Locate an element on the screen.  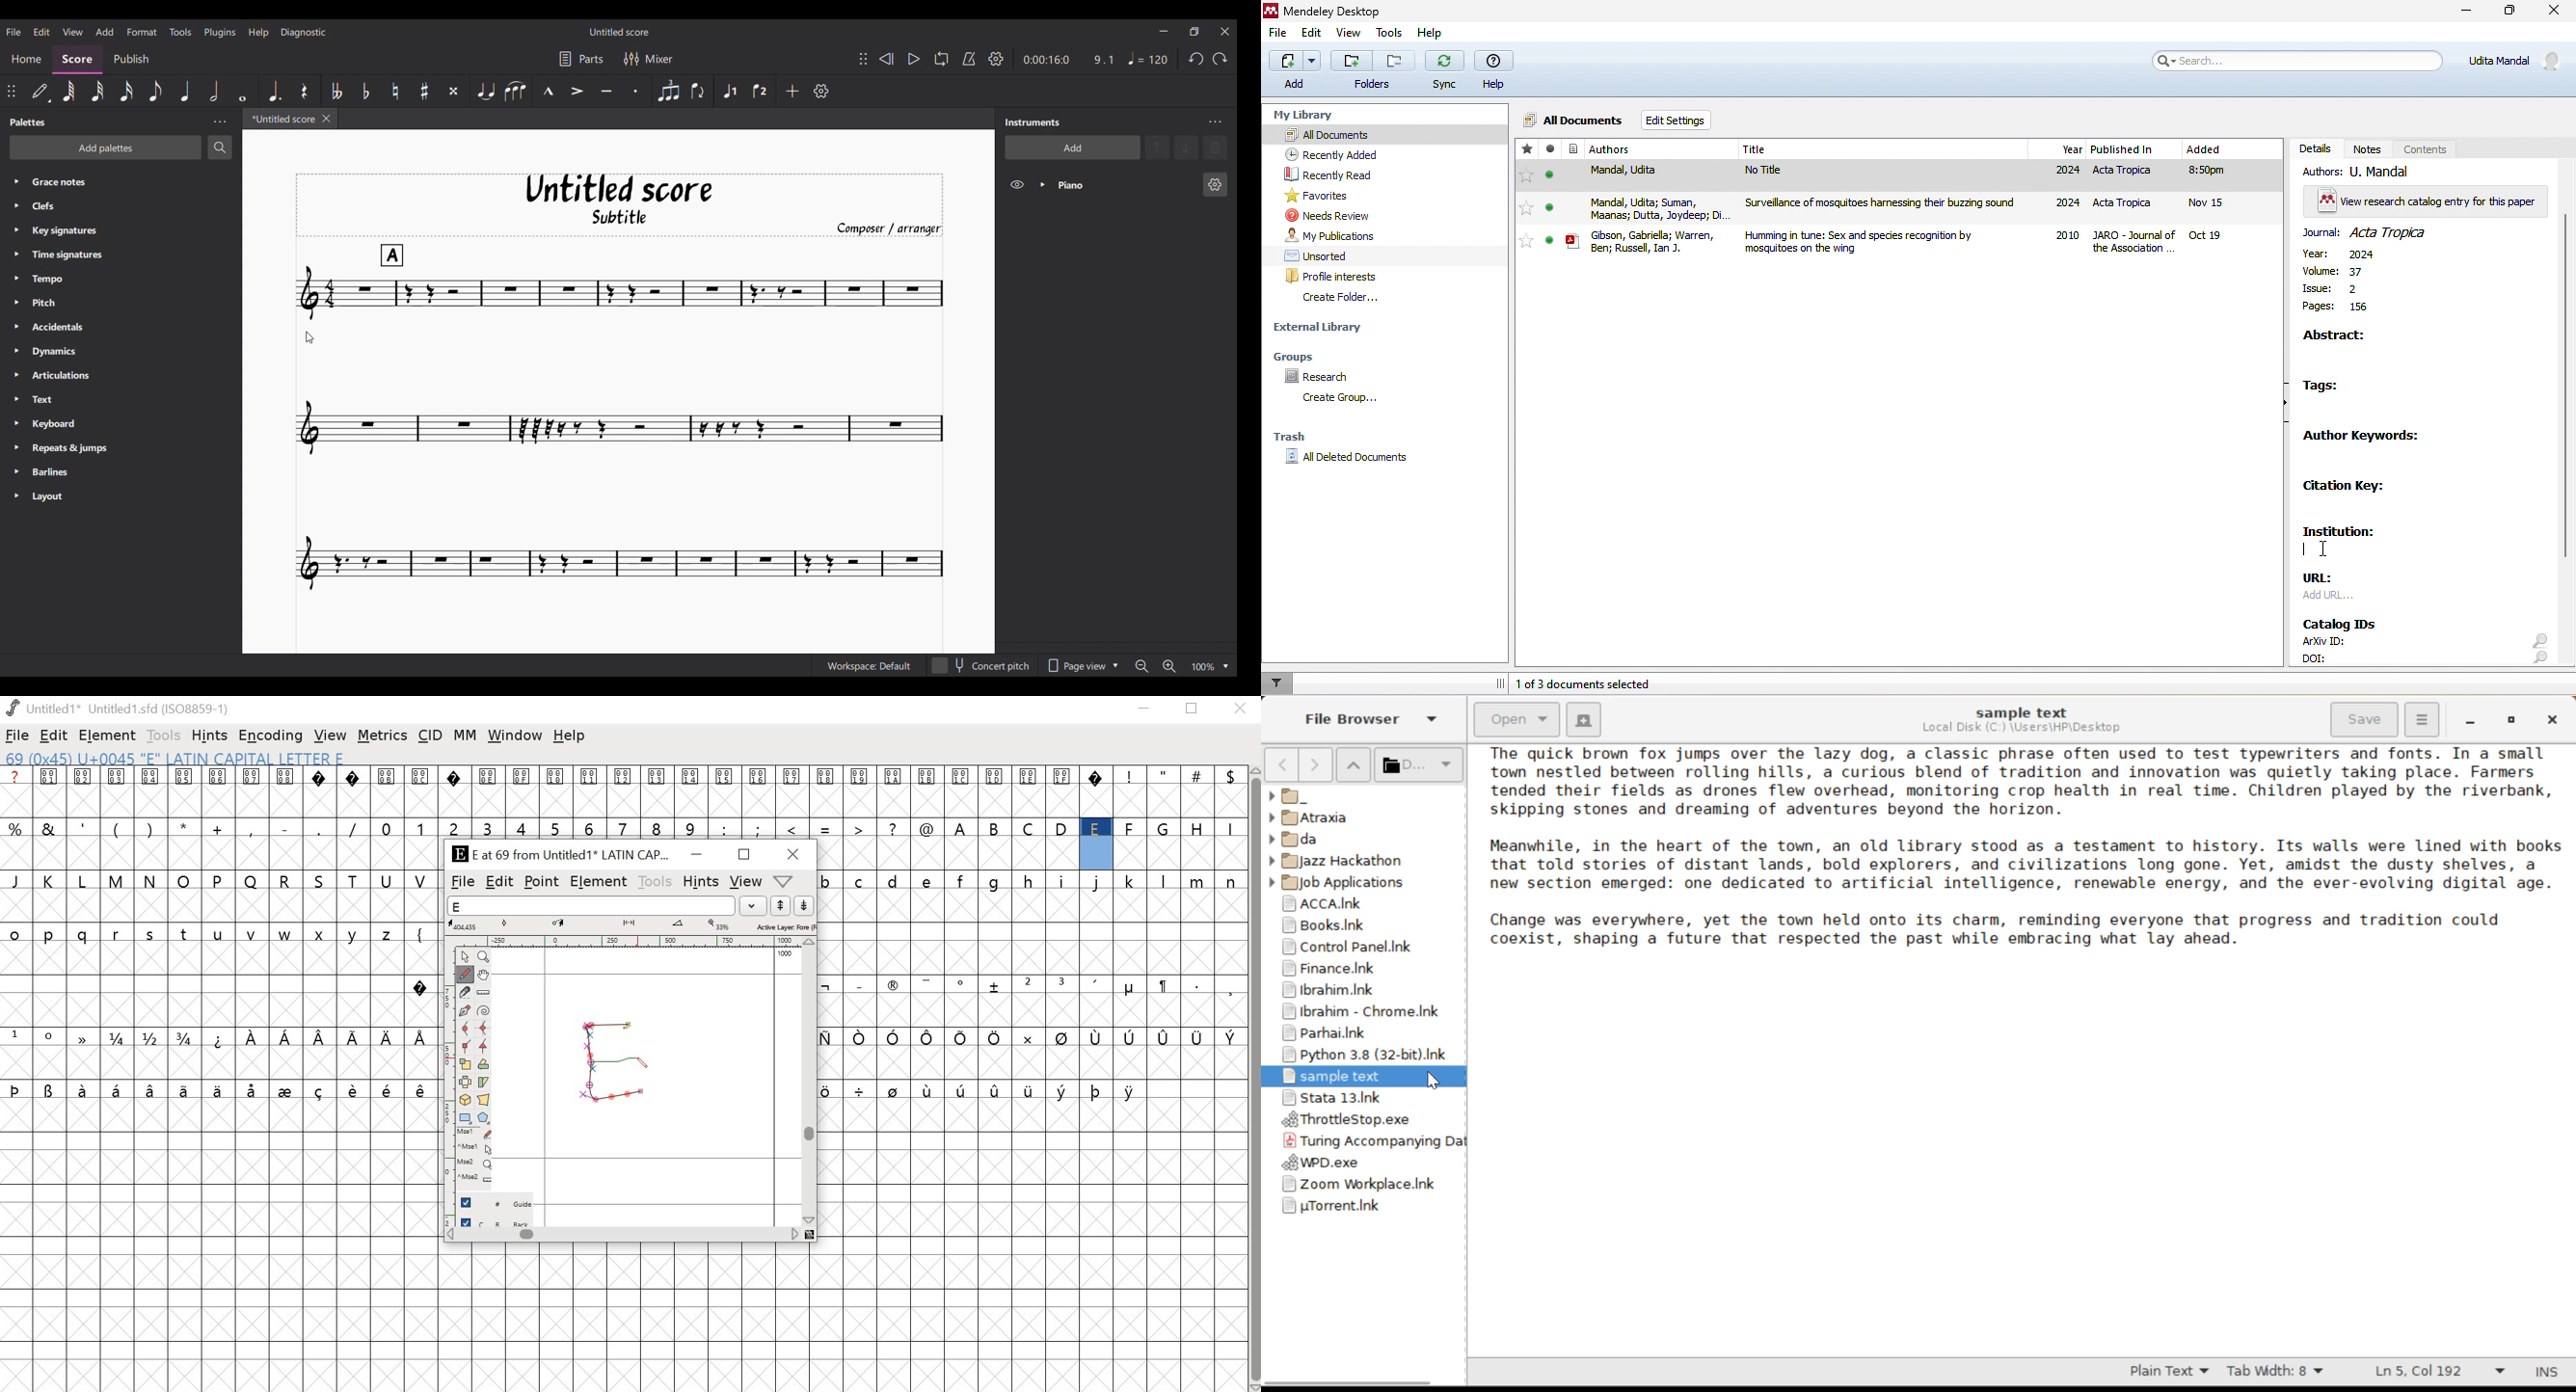
human in tune sex and species recognition by mosquitoes on the wing is located at coordinates (1888, 241).